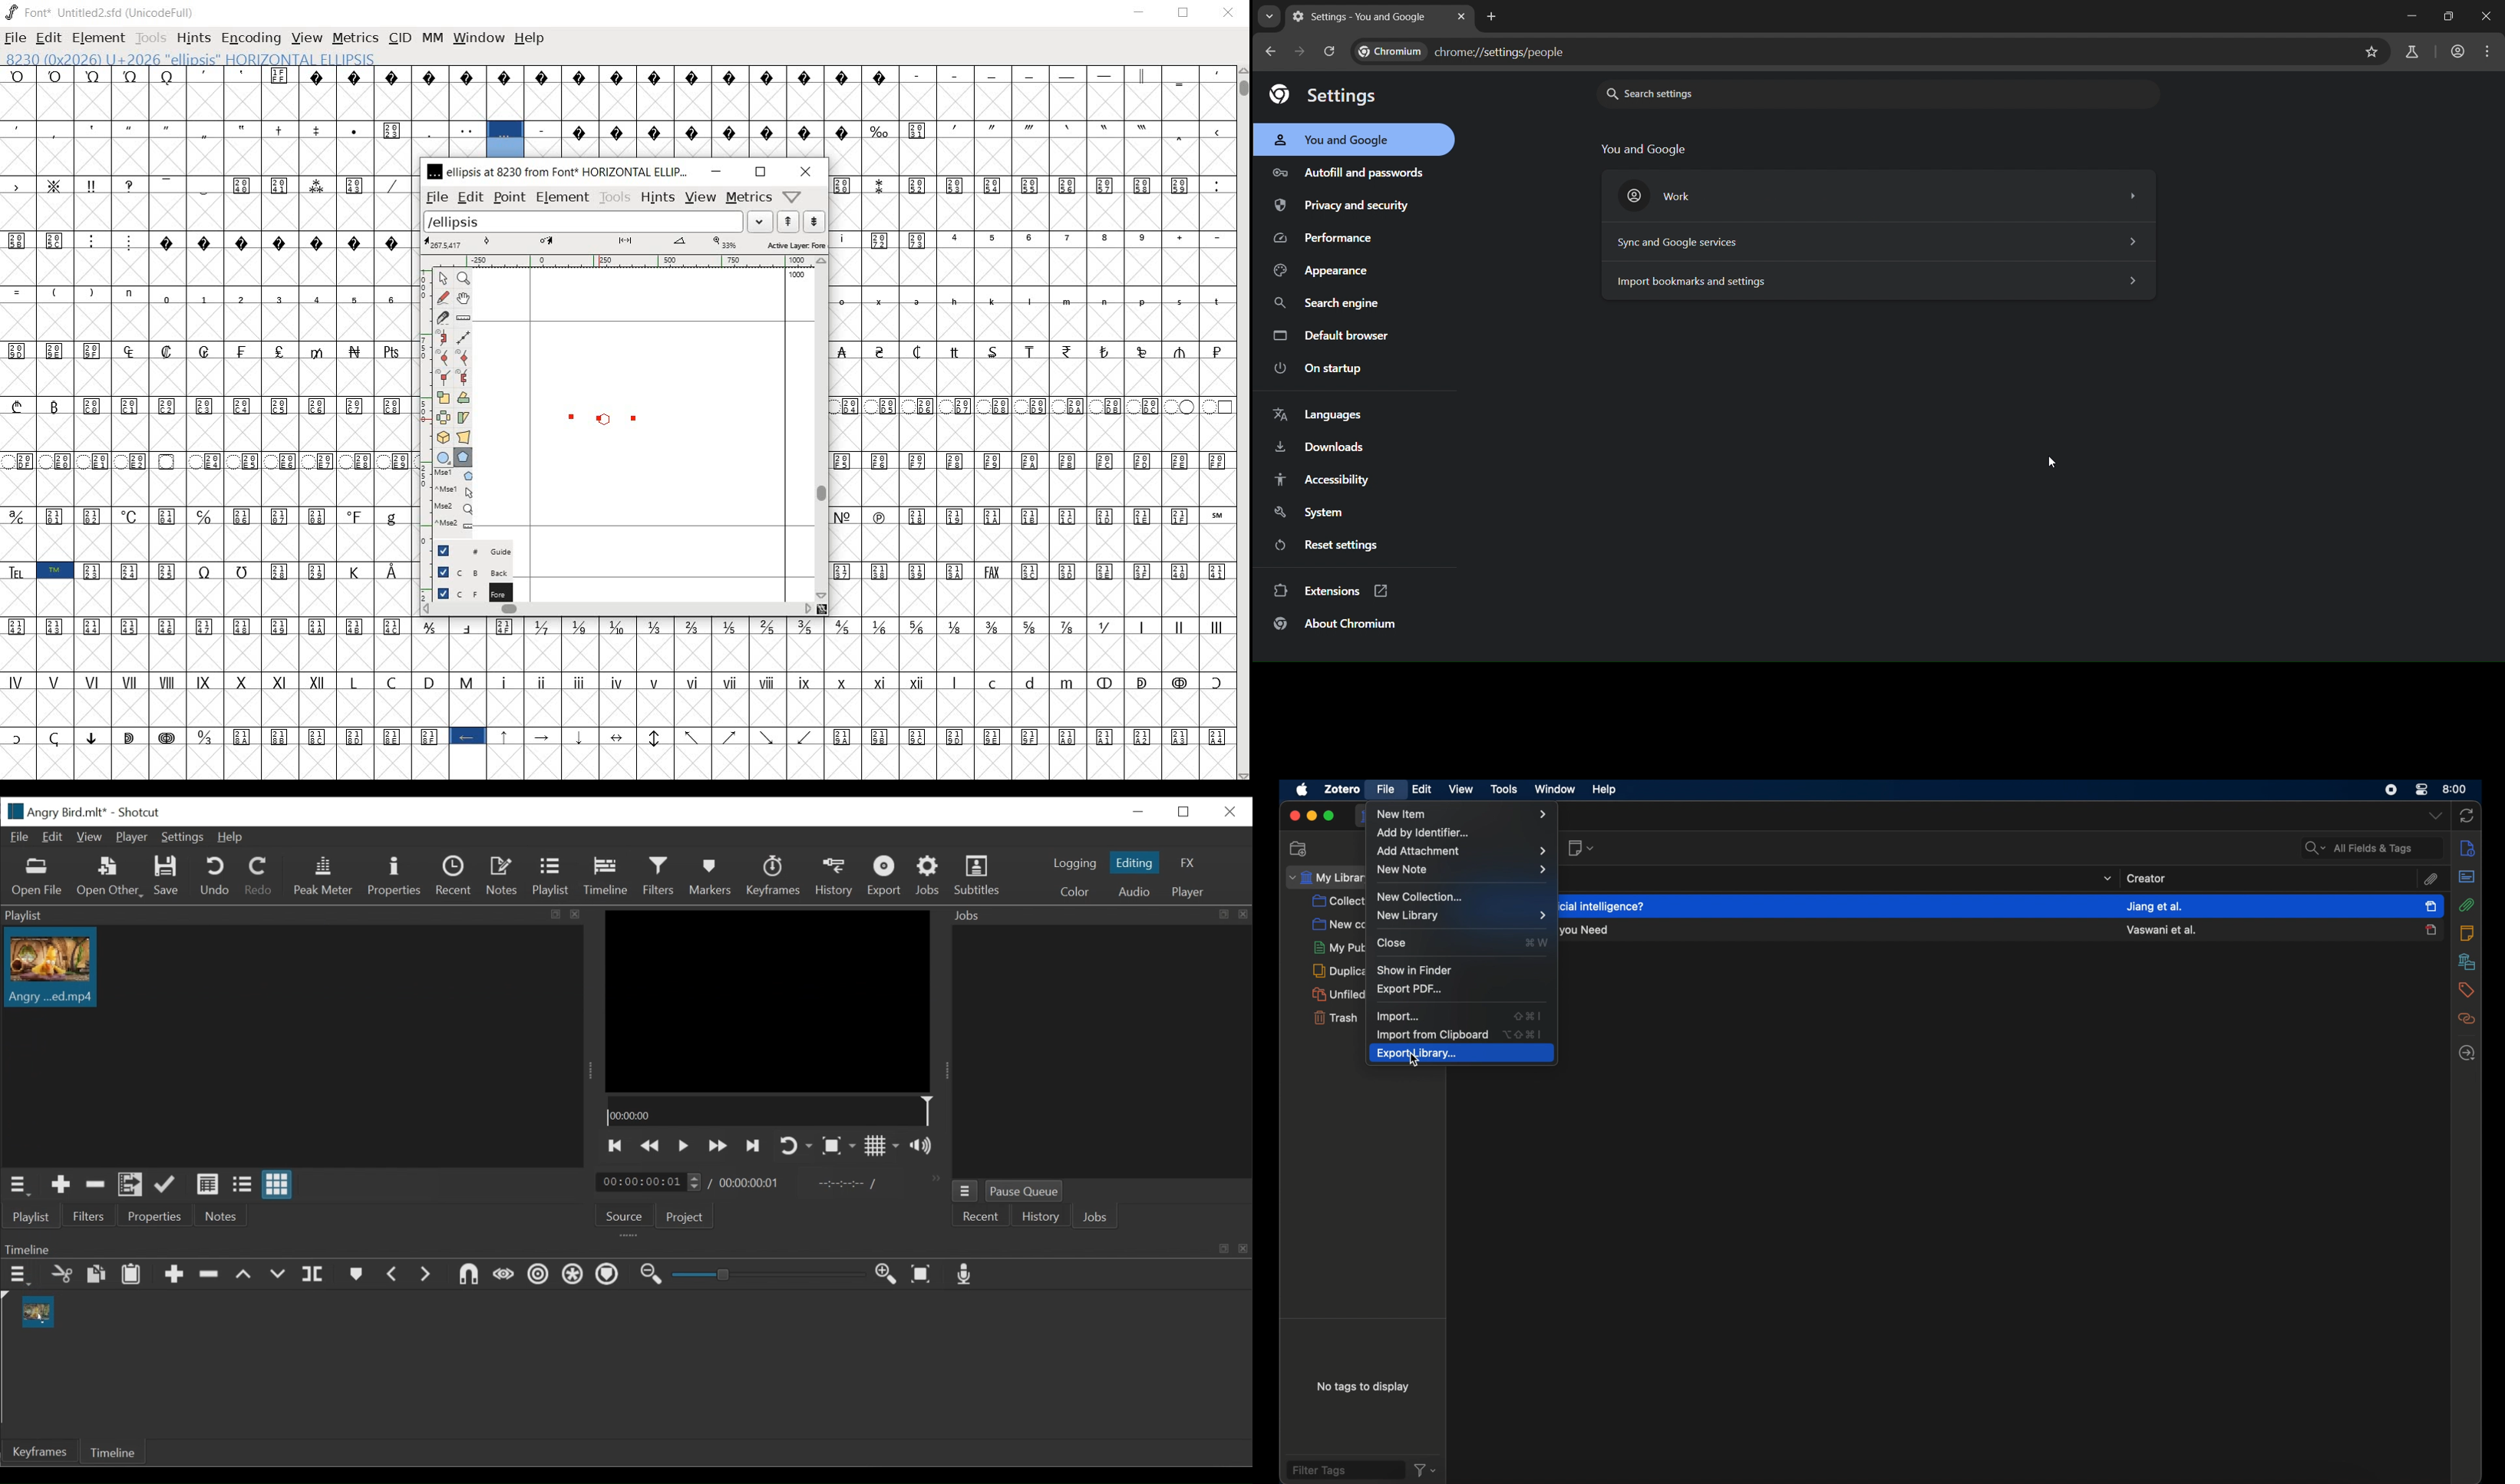  Describe the element at coordinates (130, 1186) in the screenshot. I see `Add files to the playlist` at that location.